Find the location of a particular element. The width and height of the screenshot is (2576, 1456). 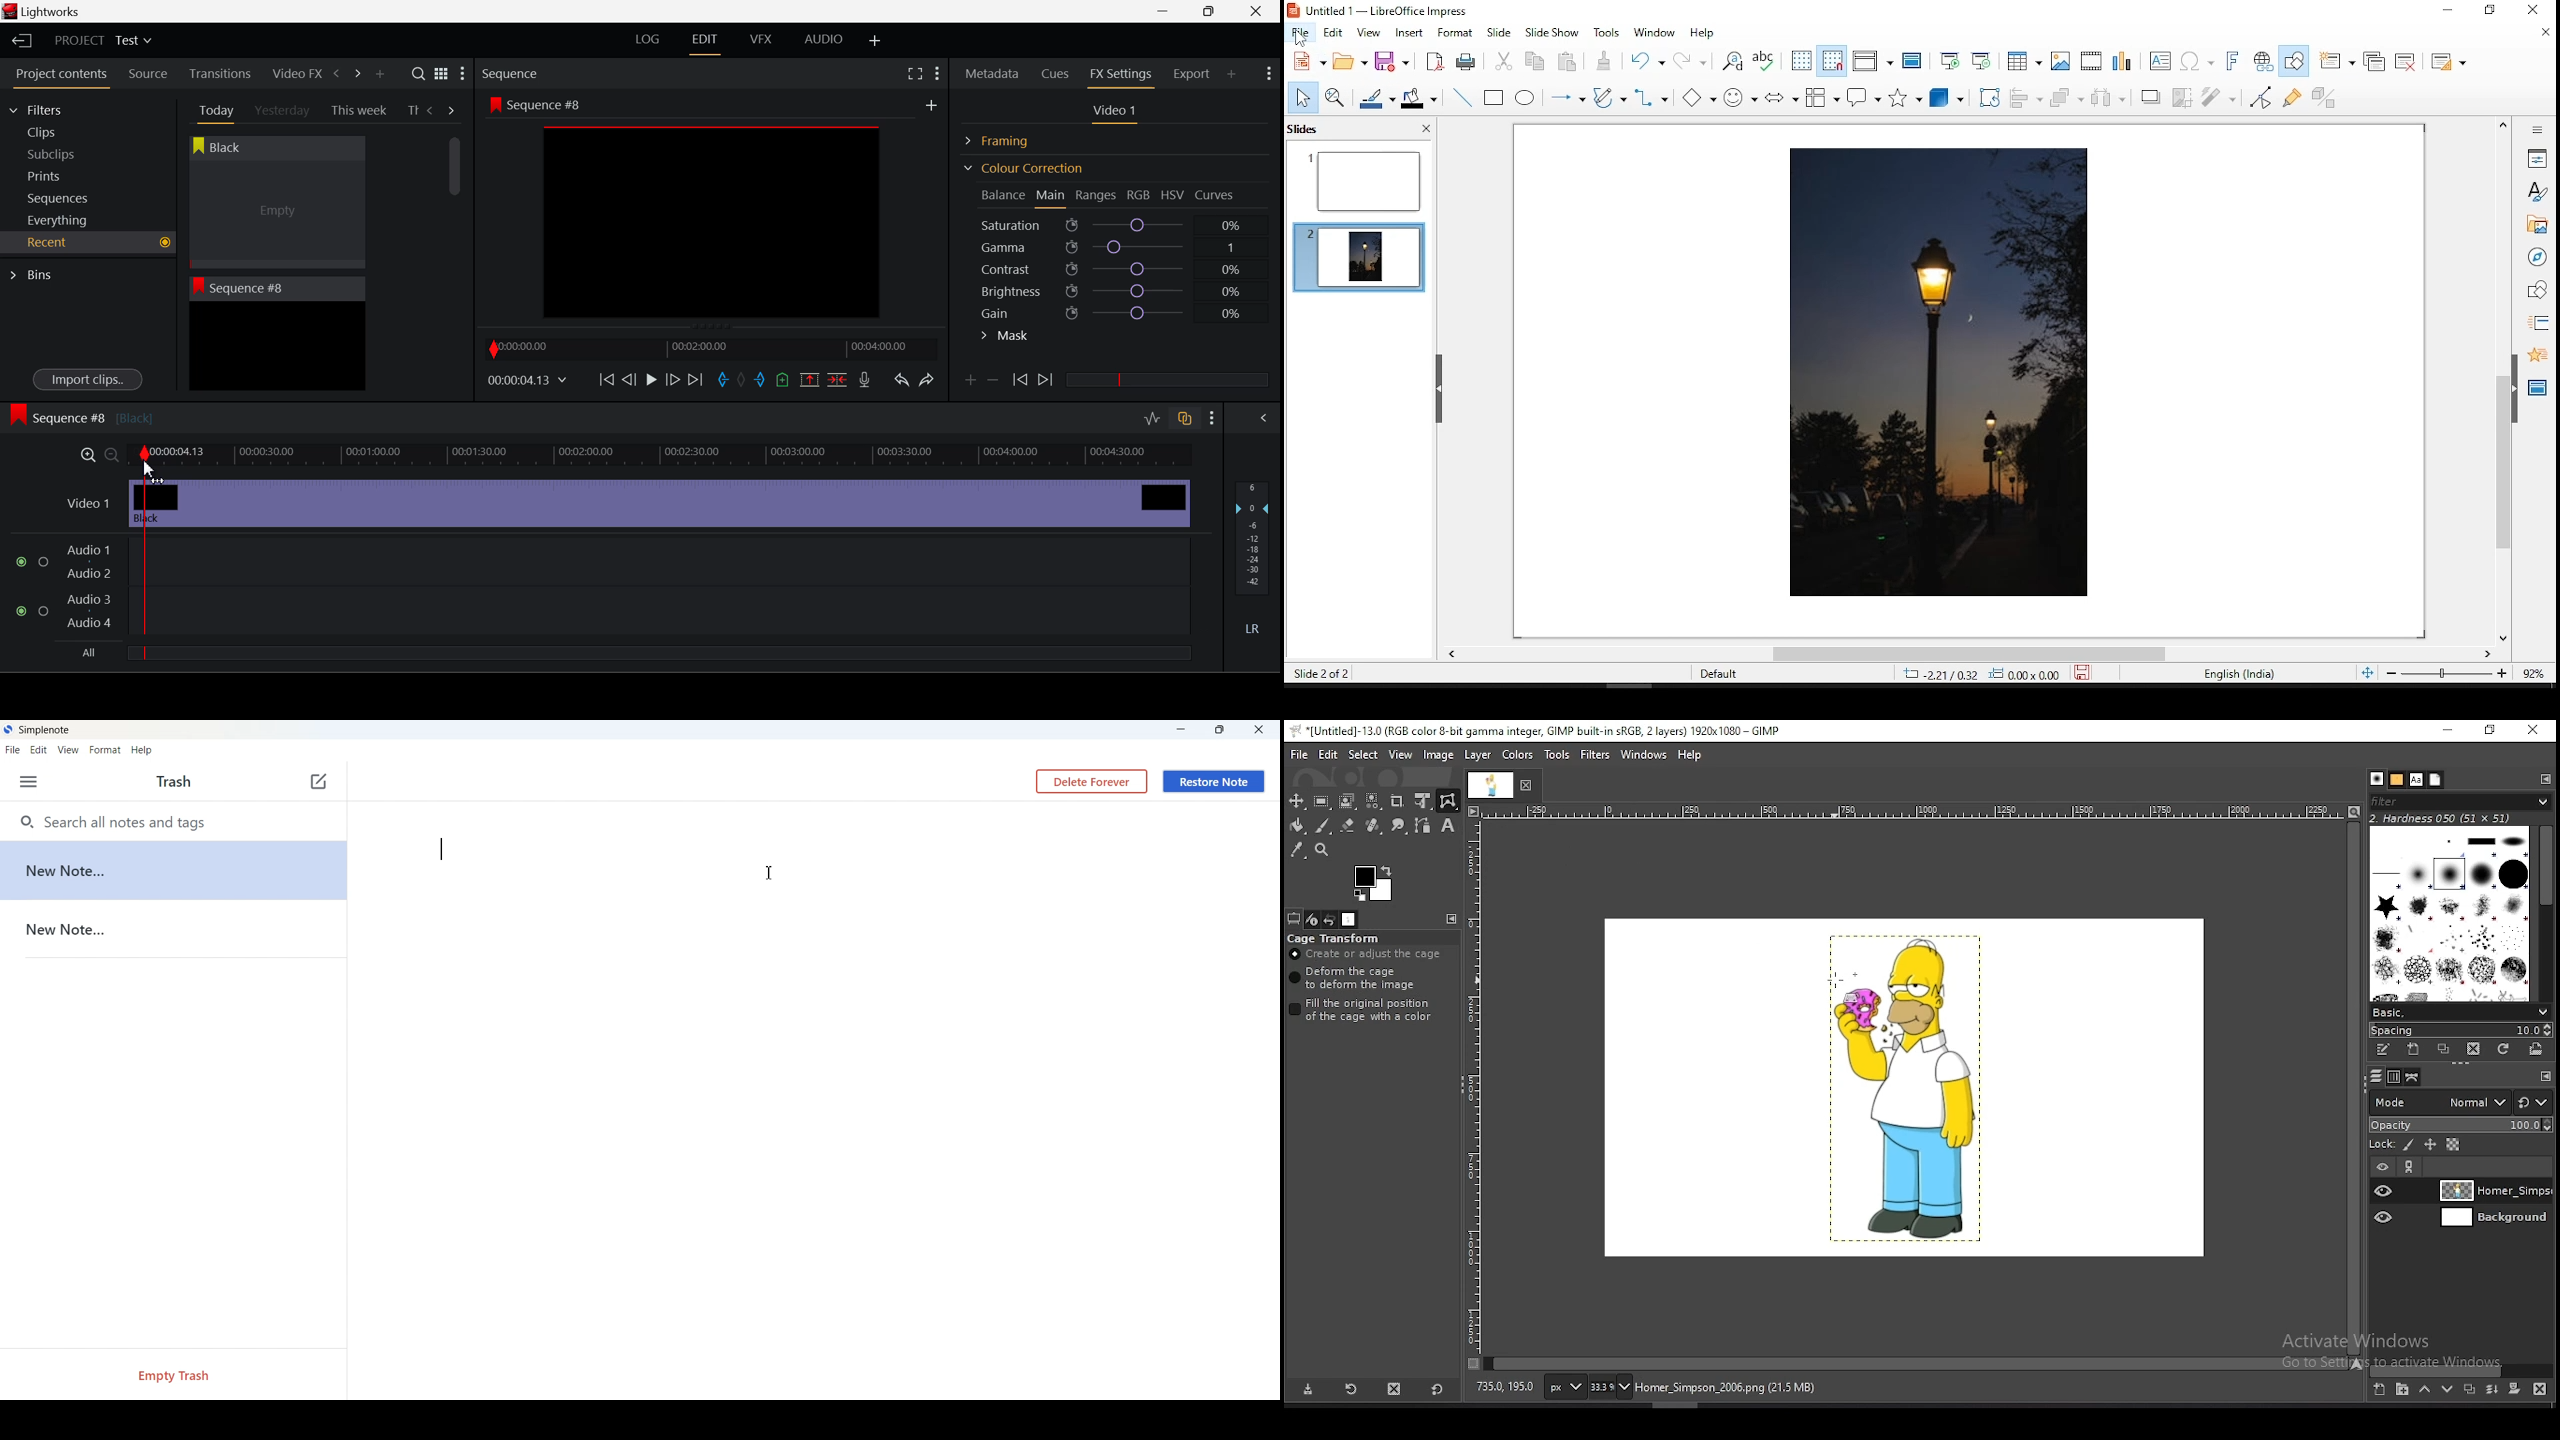

slide 1 is located at coordinates (1365, 180).